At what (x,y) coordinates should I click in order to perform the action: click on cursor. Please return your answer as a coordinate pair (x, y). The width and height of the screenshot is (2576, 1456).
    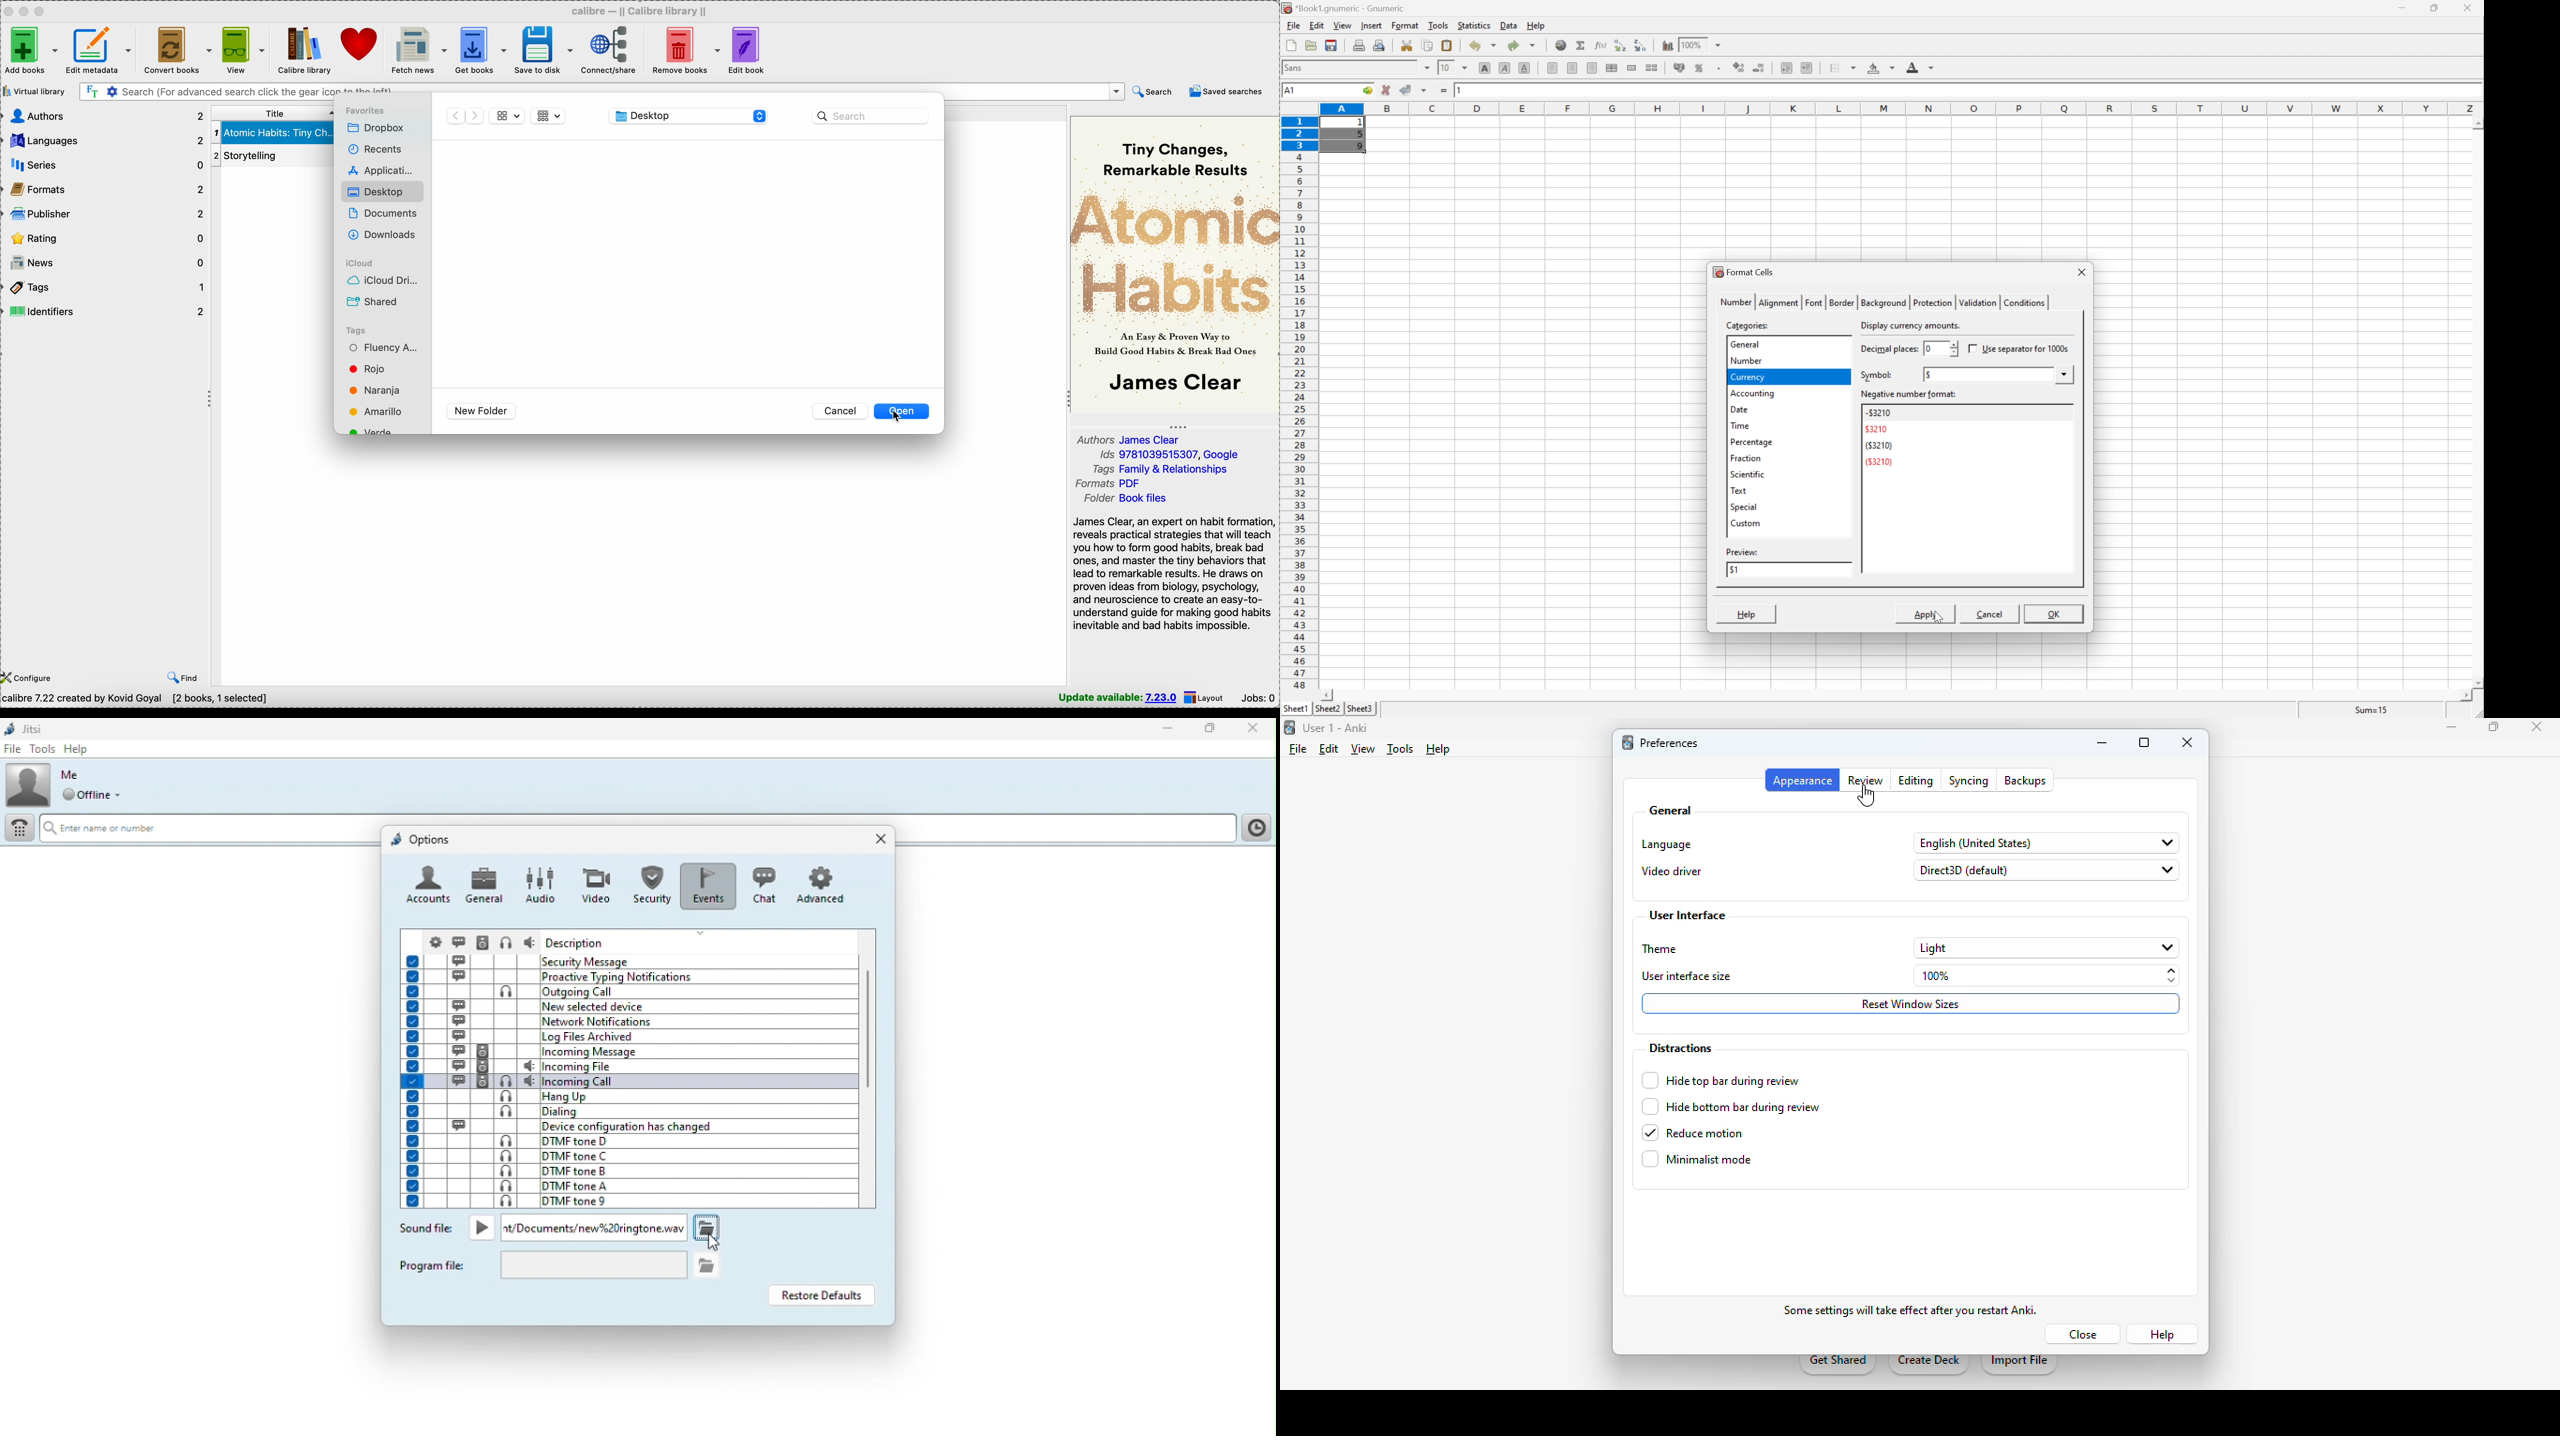
    Looking at the image, I should click on (715, 1245).